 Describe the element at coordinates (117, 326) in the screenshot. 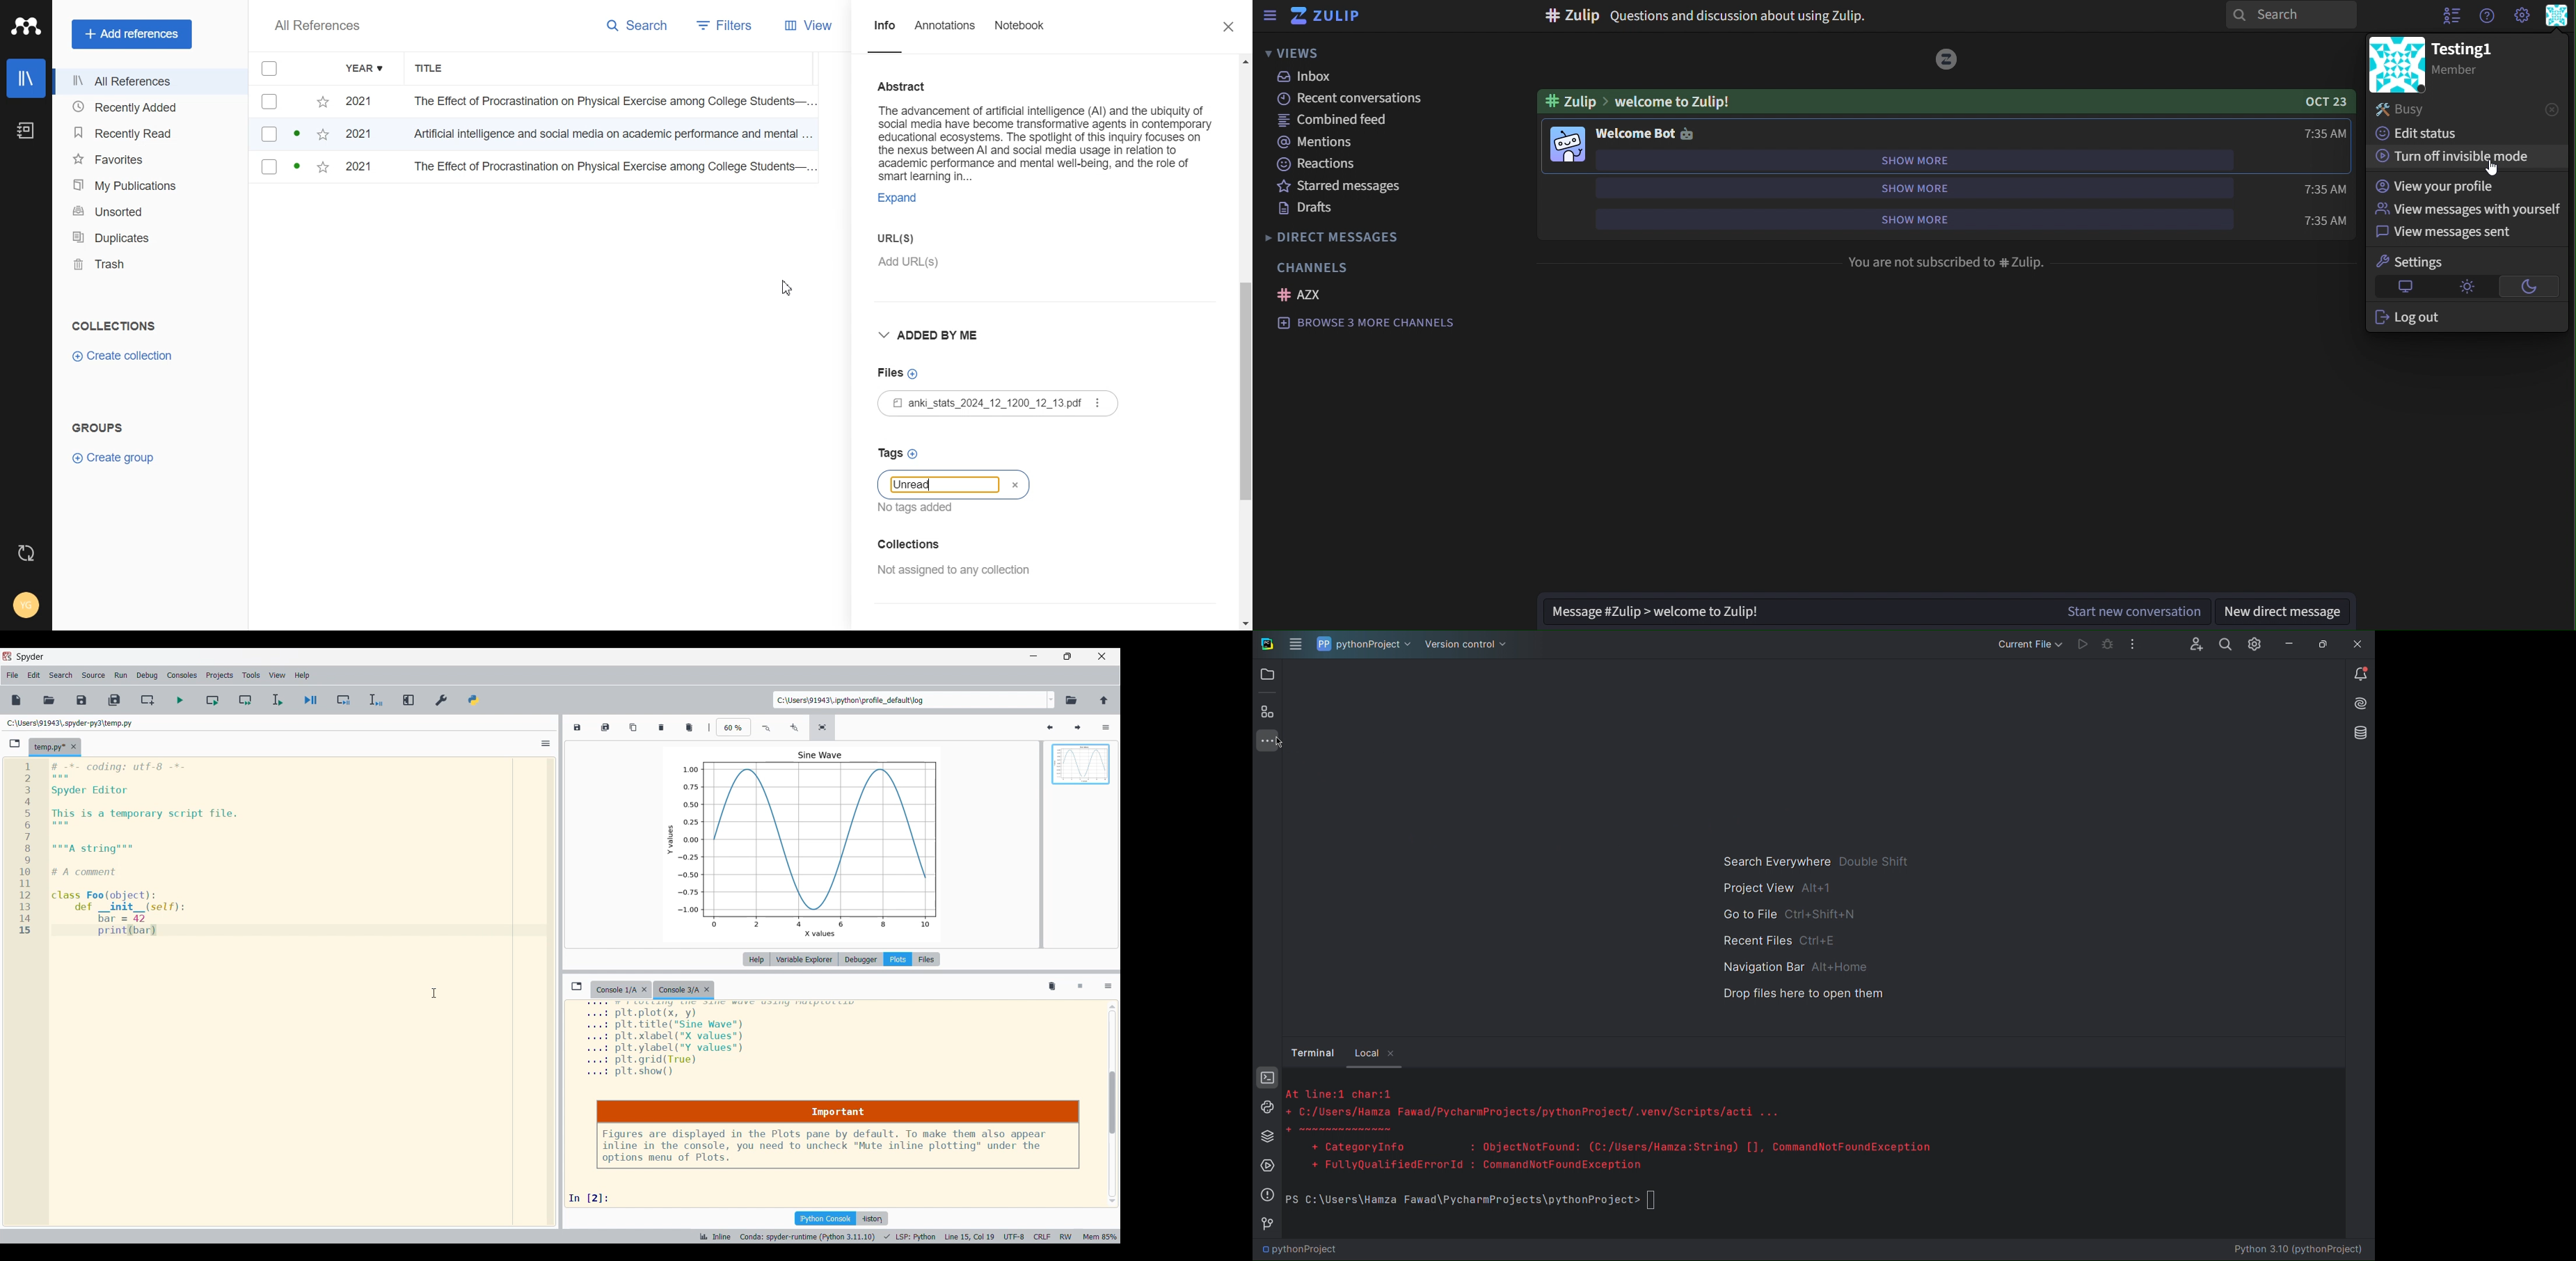

I see `COLLECTIONS` at that location.